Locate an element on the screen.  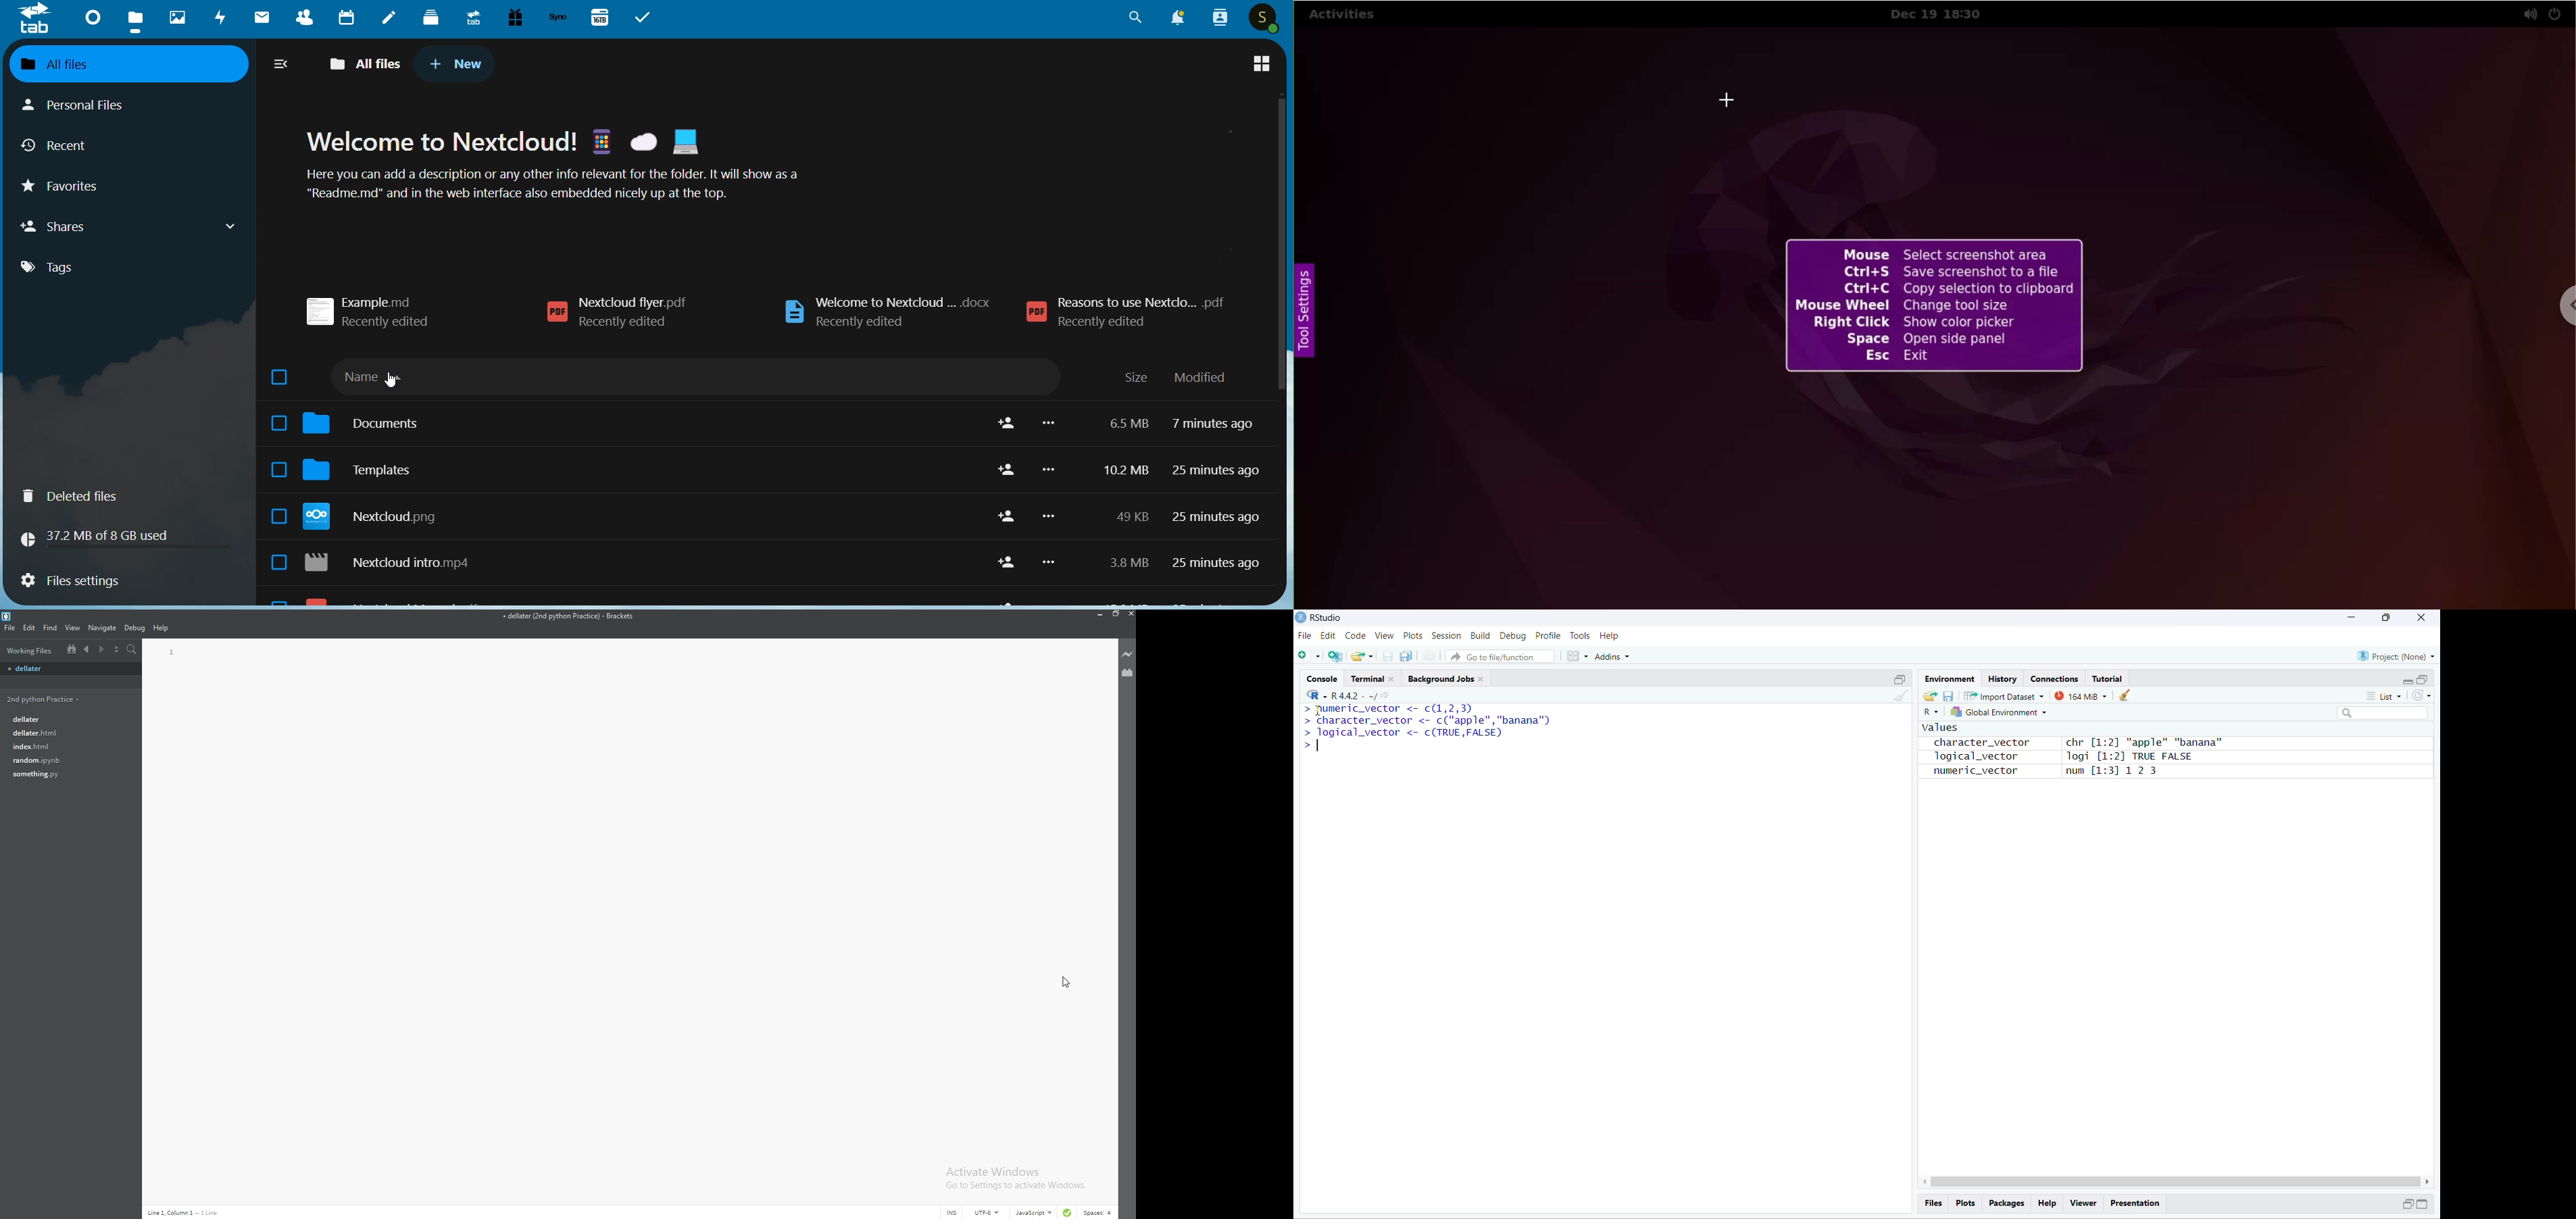
scrollbar is located at coordinates (2177, 1182).